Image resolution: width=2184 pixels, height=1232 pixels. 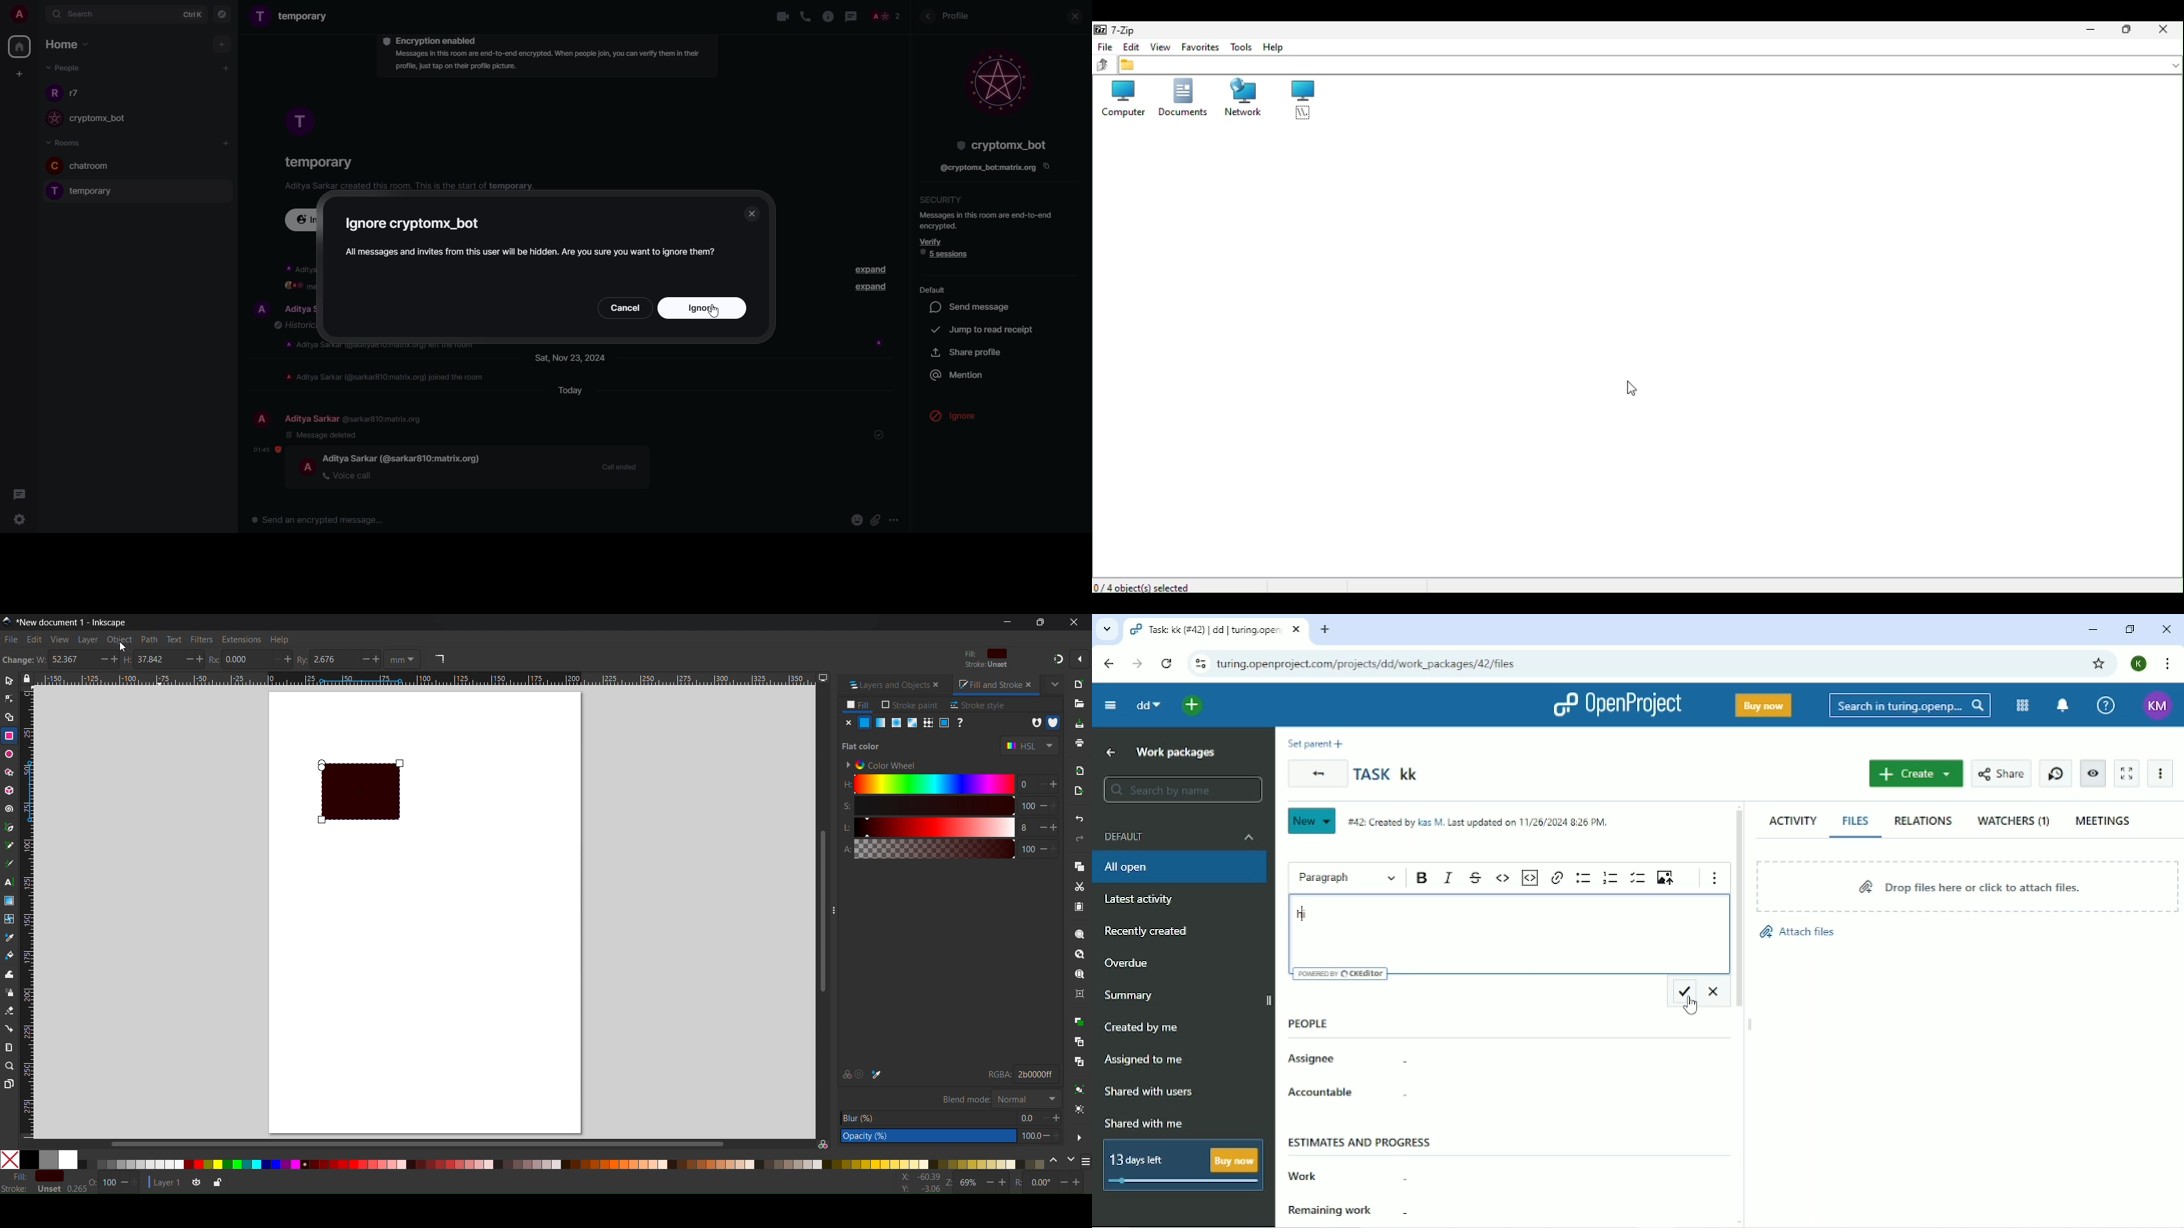 I want to click on info, so click(x=293, y=326).